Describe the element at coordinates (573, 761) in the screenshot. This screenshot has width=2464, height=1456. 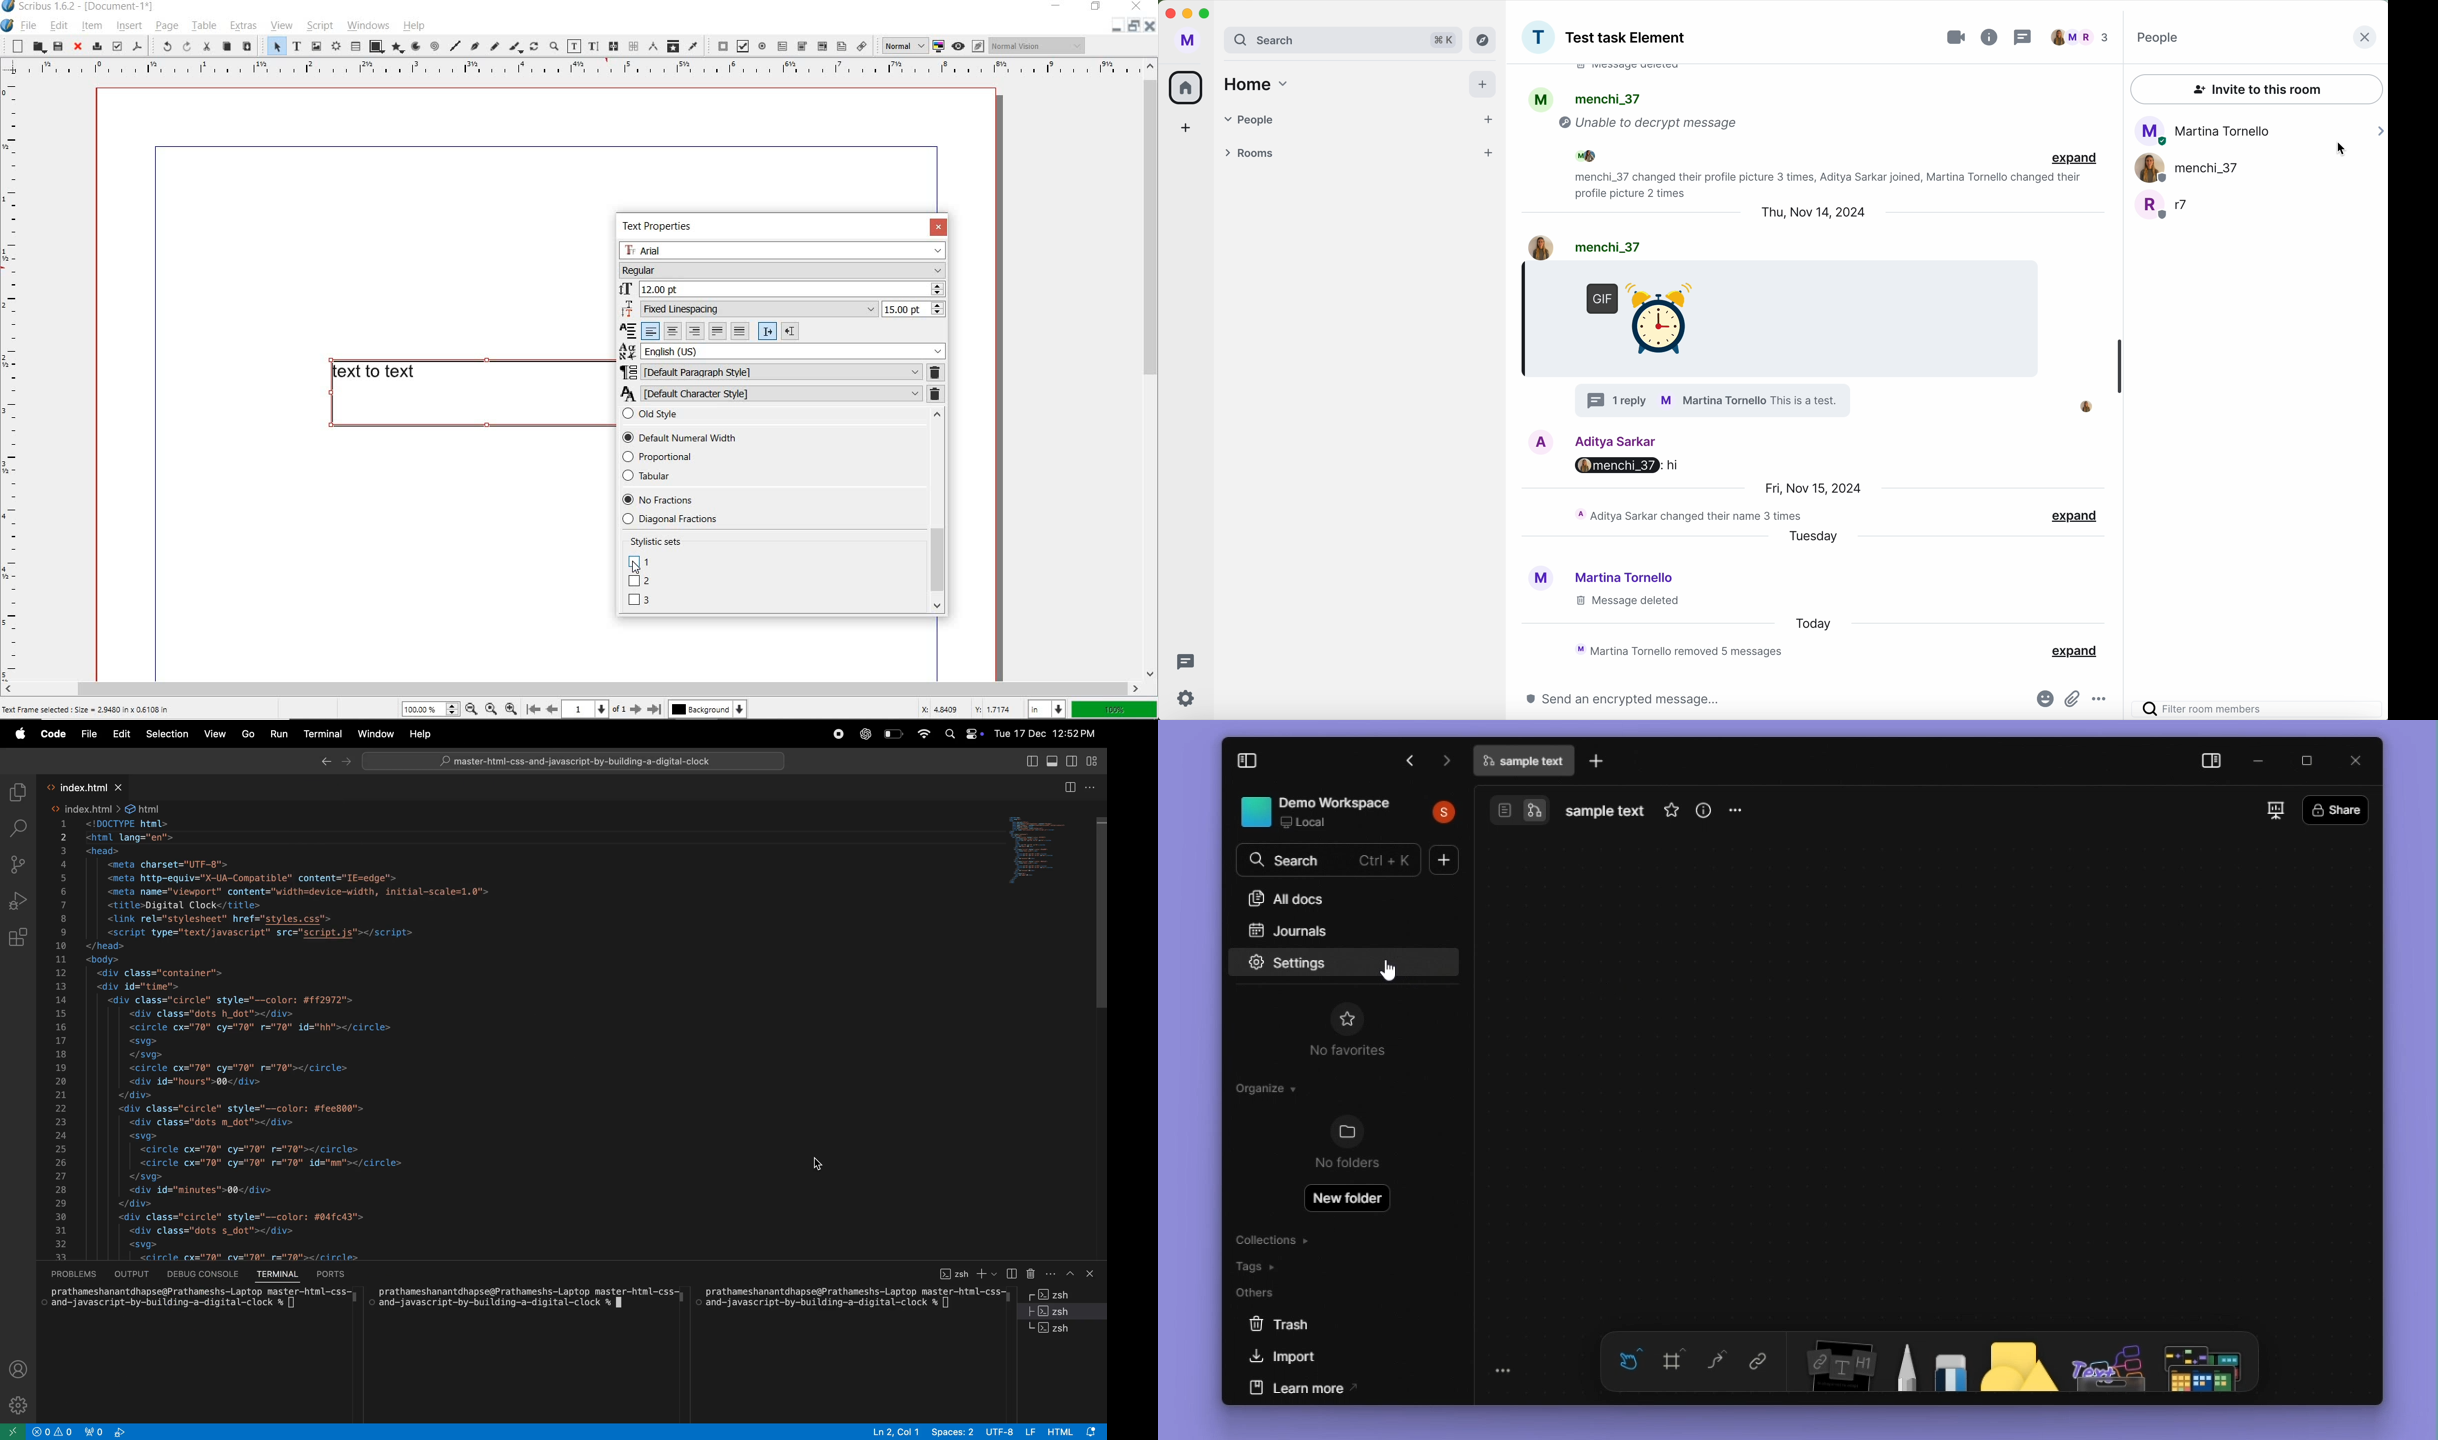
I see `© master-html-css-and-javascript-by-building-a-digital-clock` at that location.